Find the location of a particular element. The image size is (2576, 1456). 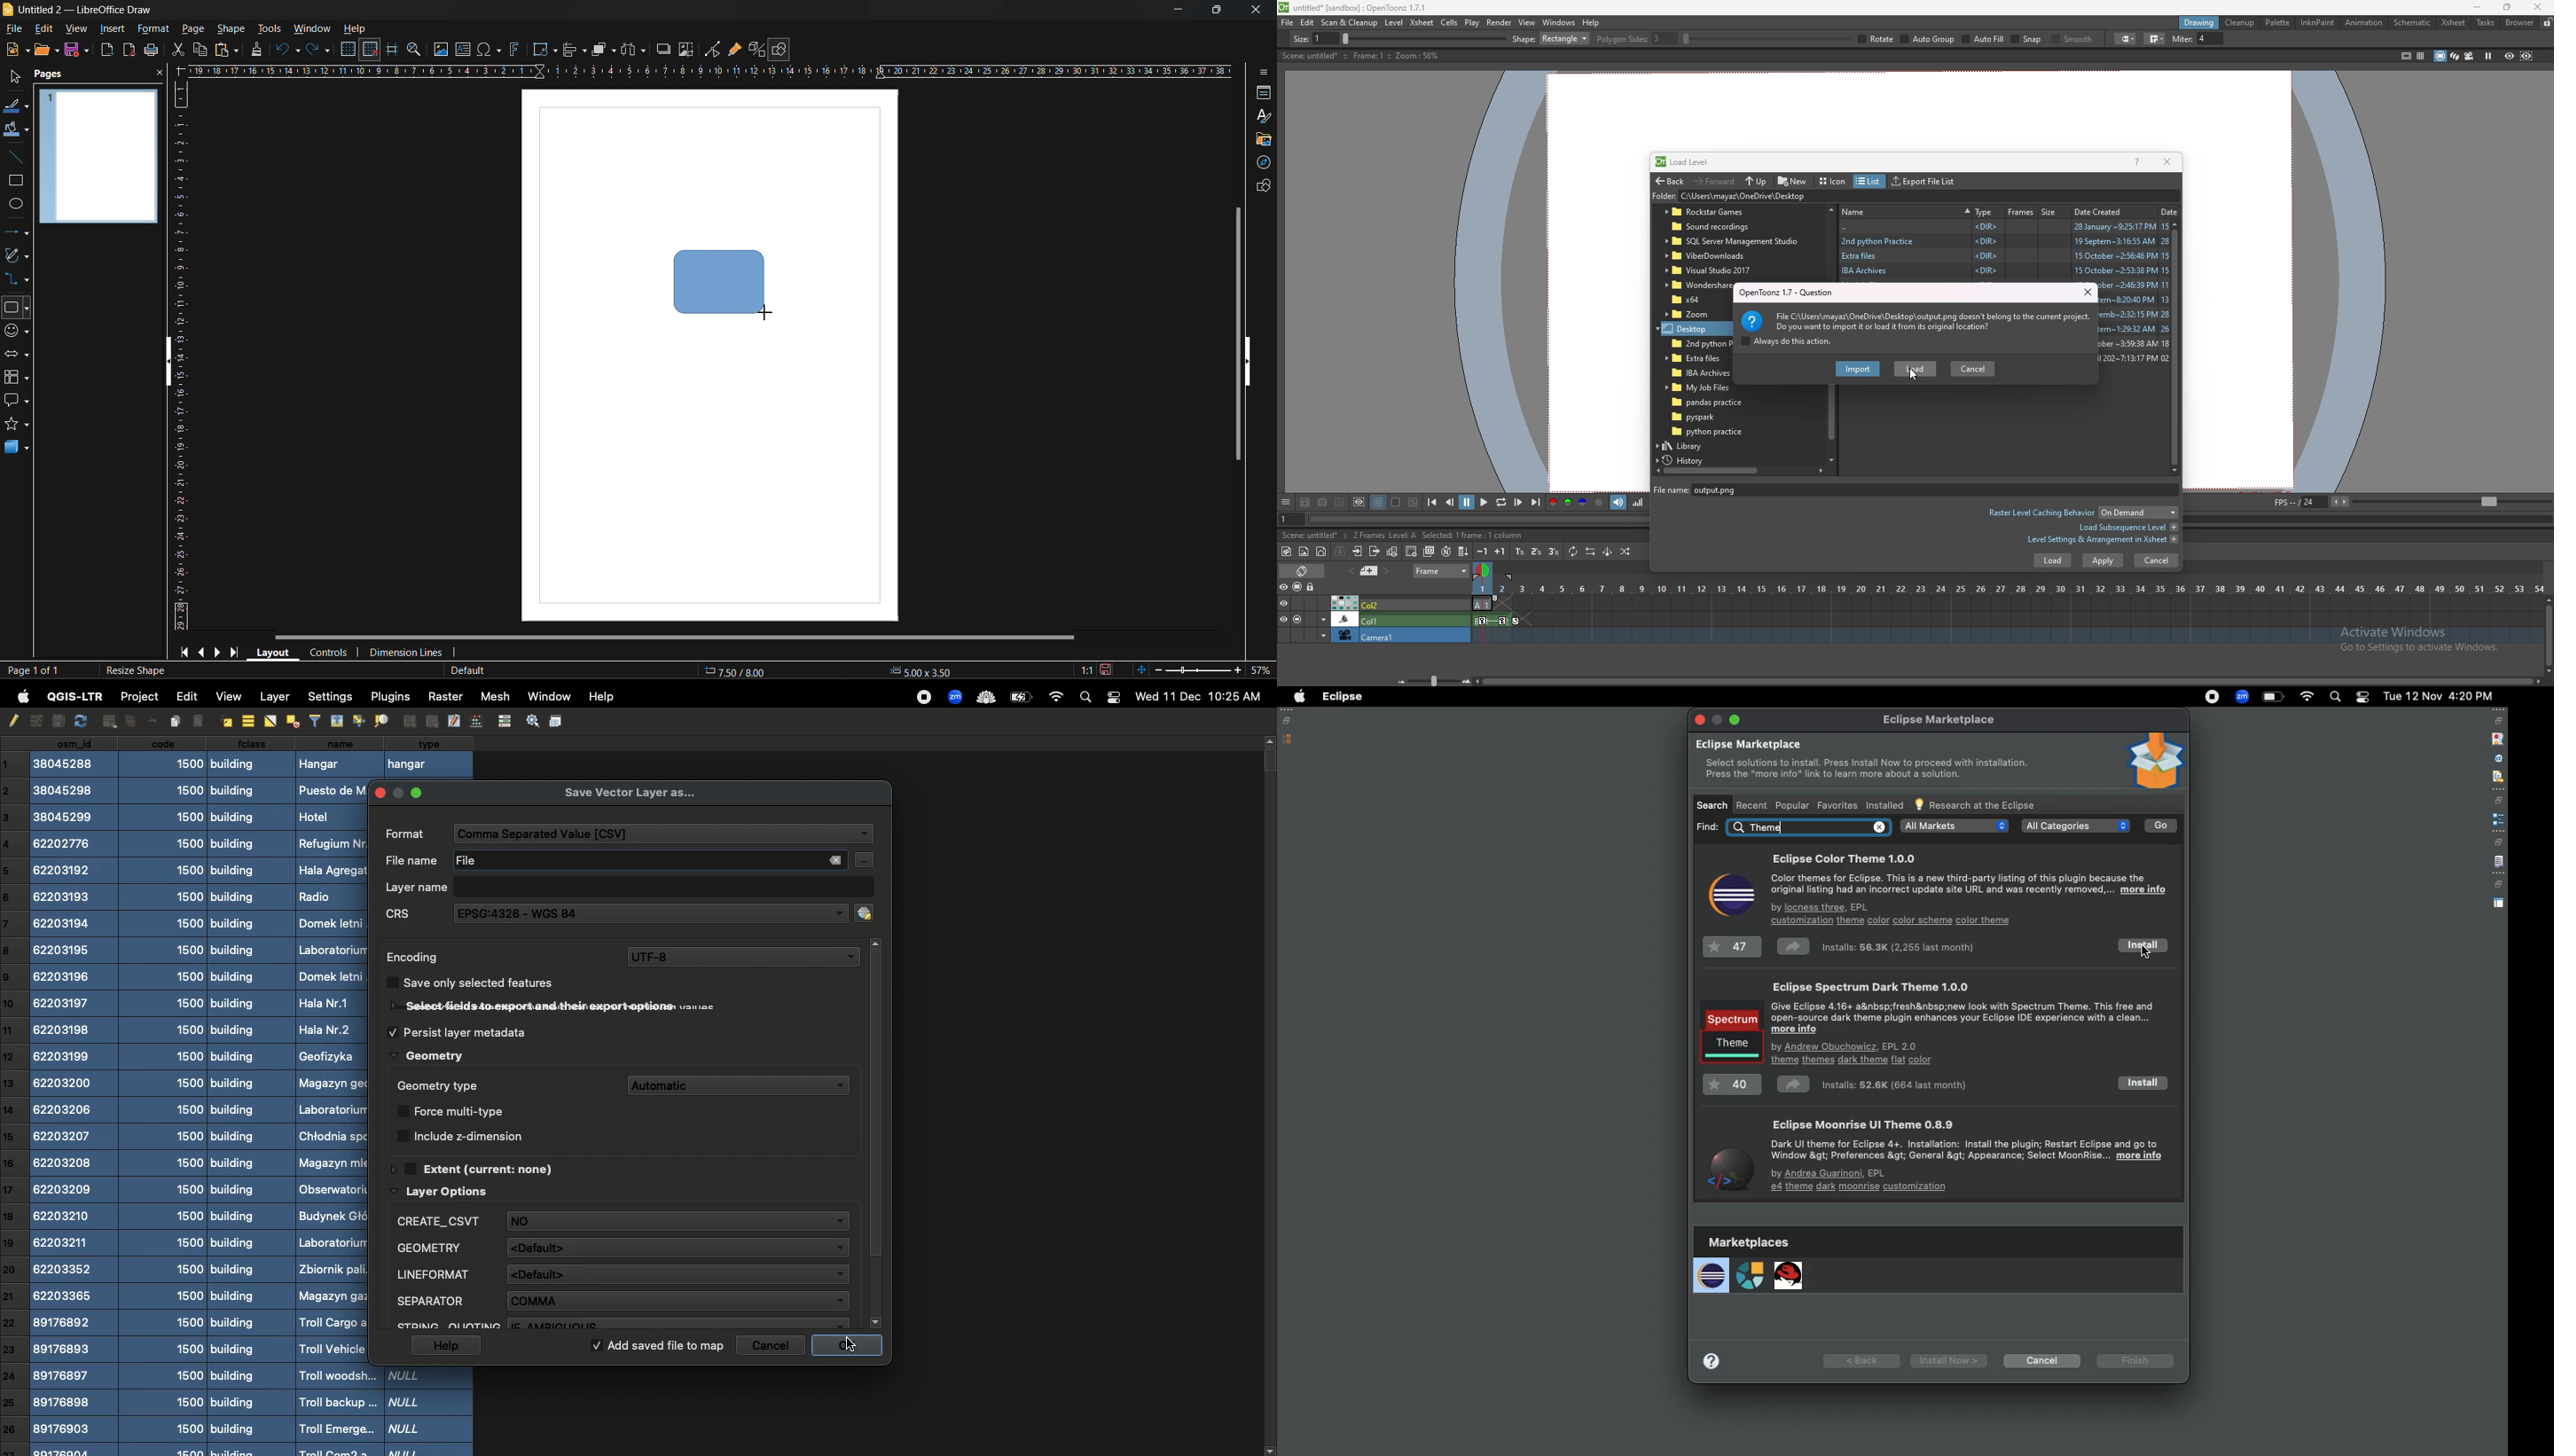

basic shapes is located at coordinates (15, 309).